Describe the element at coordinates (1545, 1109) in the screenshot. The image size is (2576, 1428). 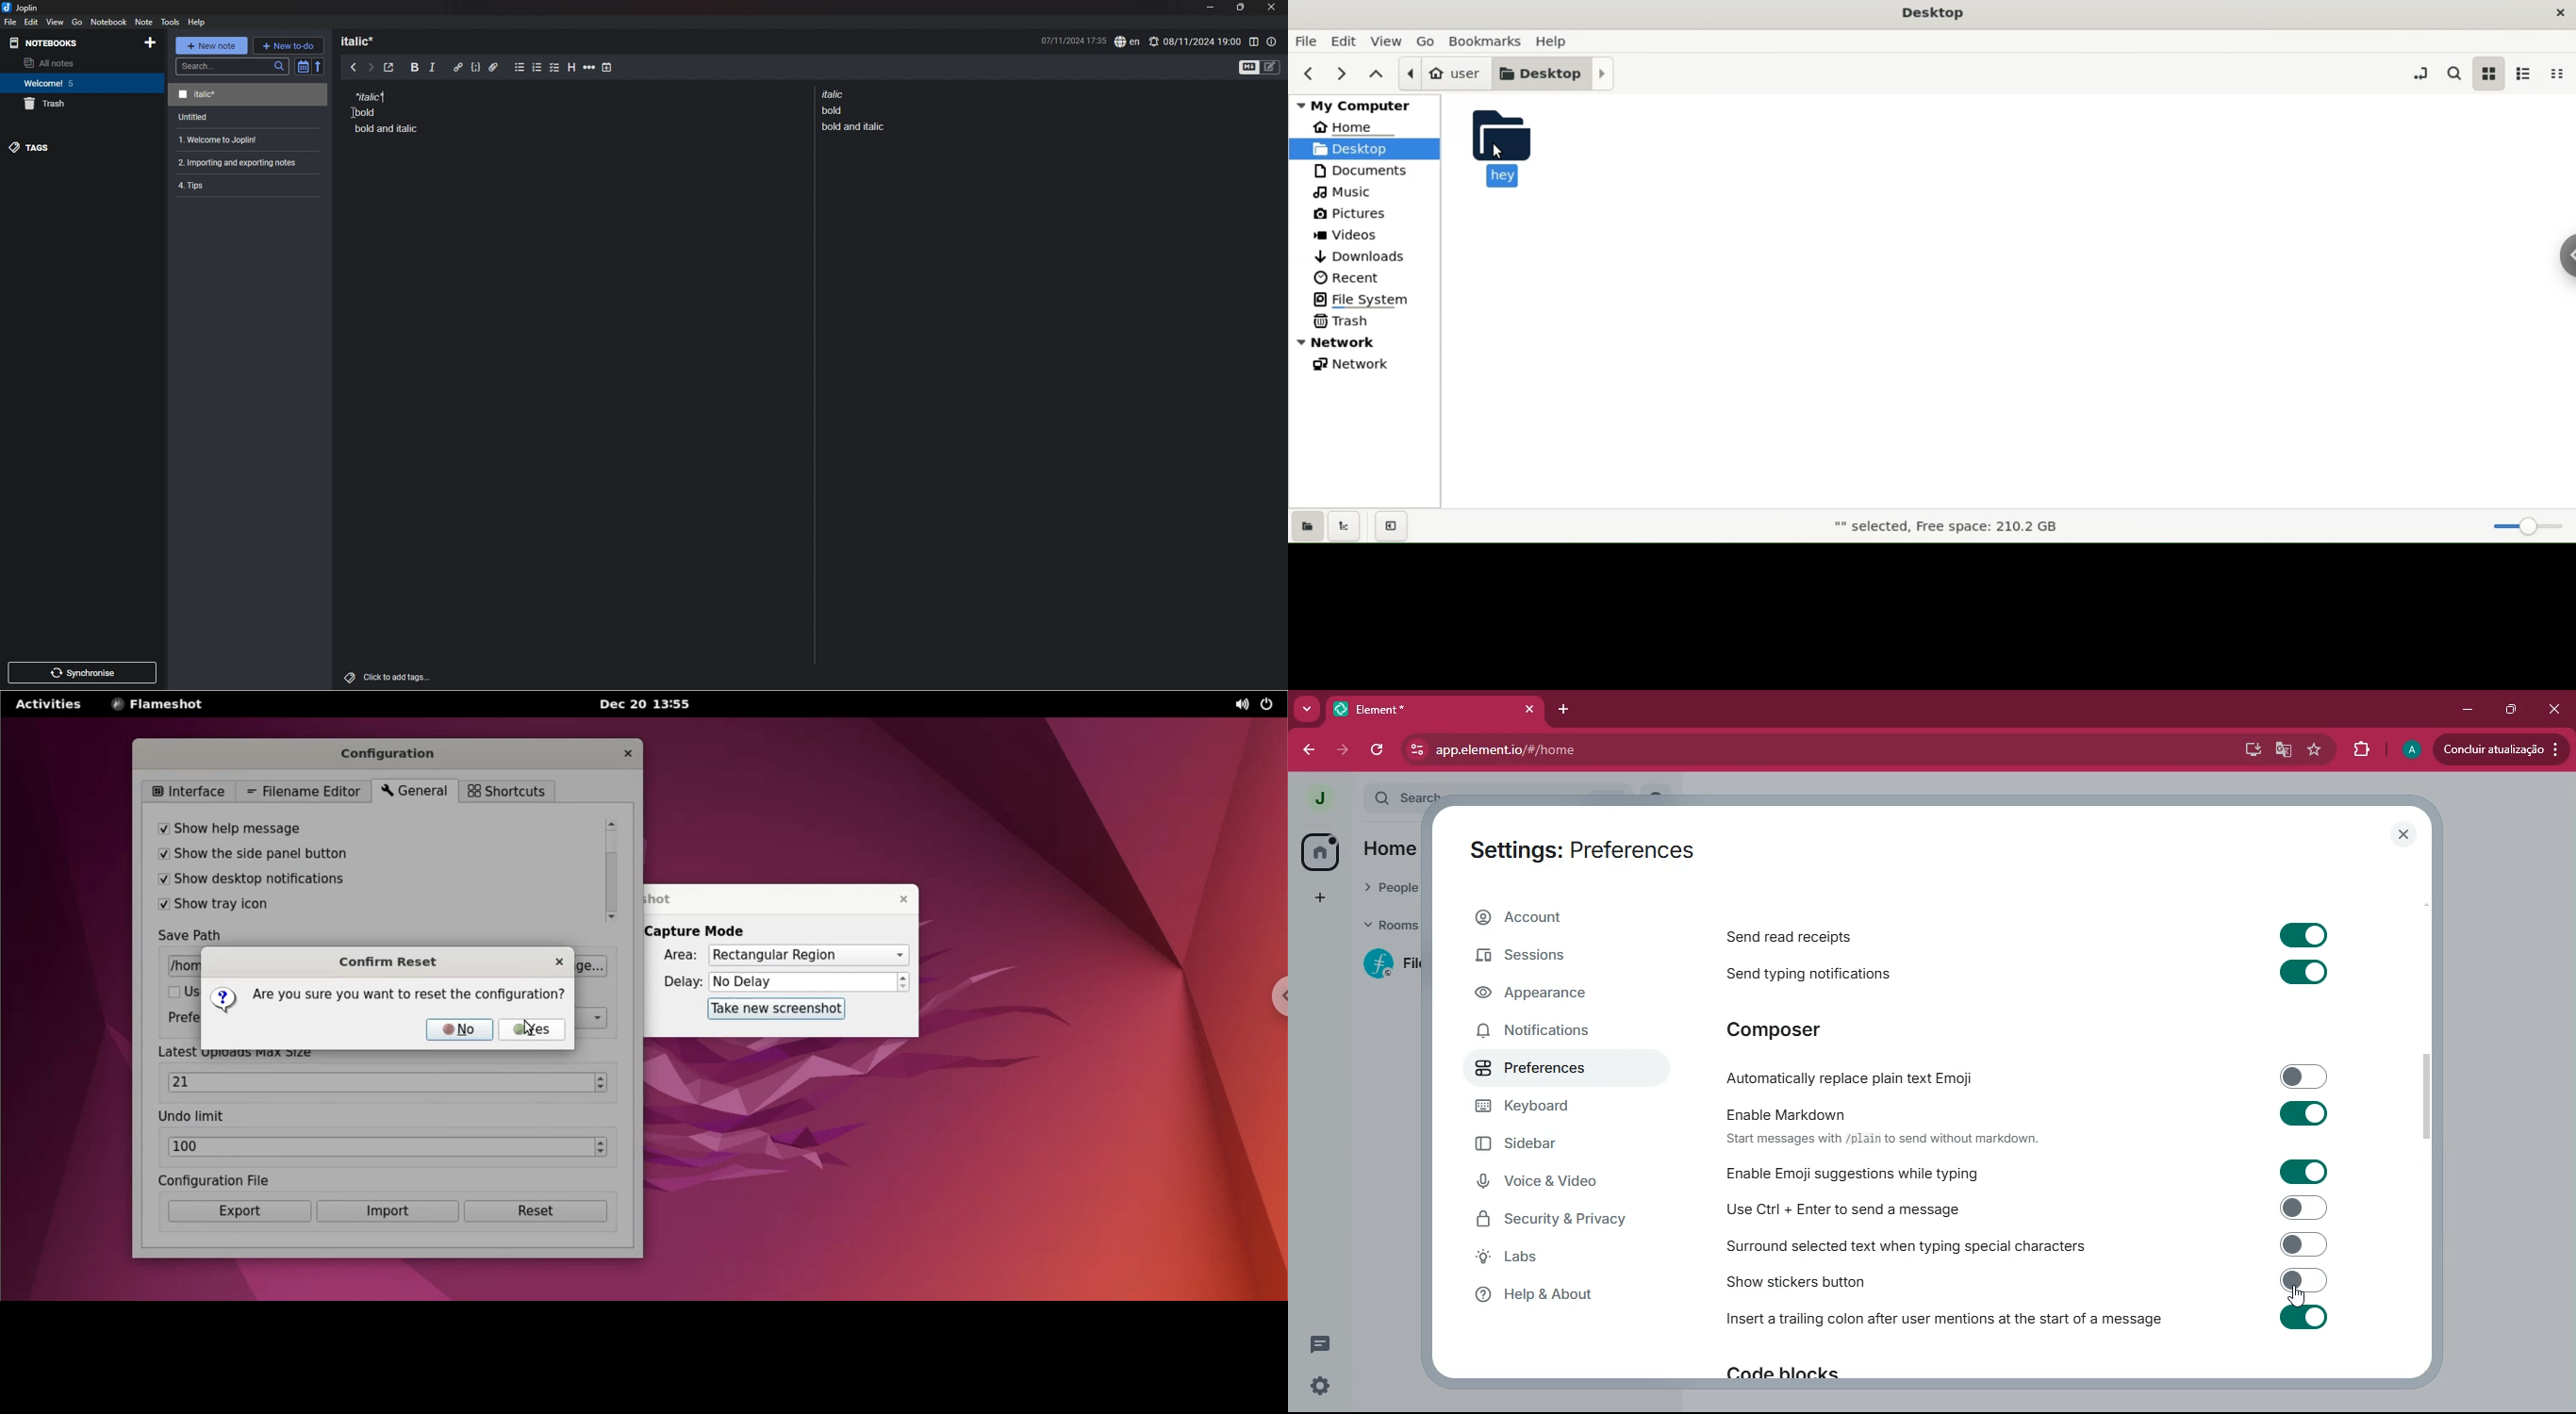
I see `keyboard` at that location.